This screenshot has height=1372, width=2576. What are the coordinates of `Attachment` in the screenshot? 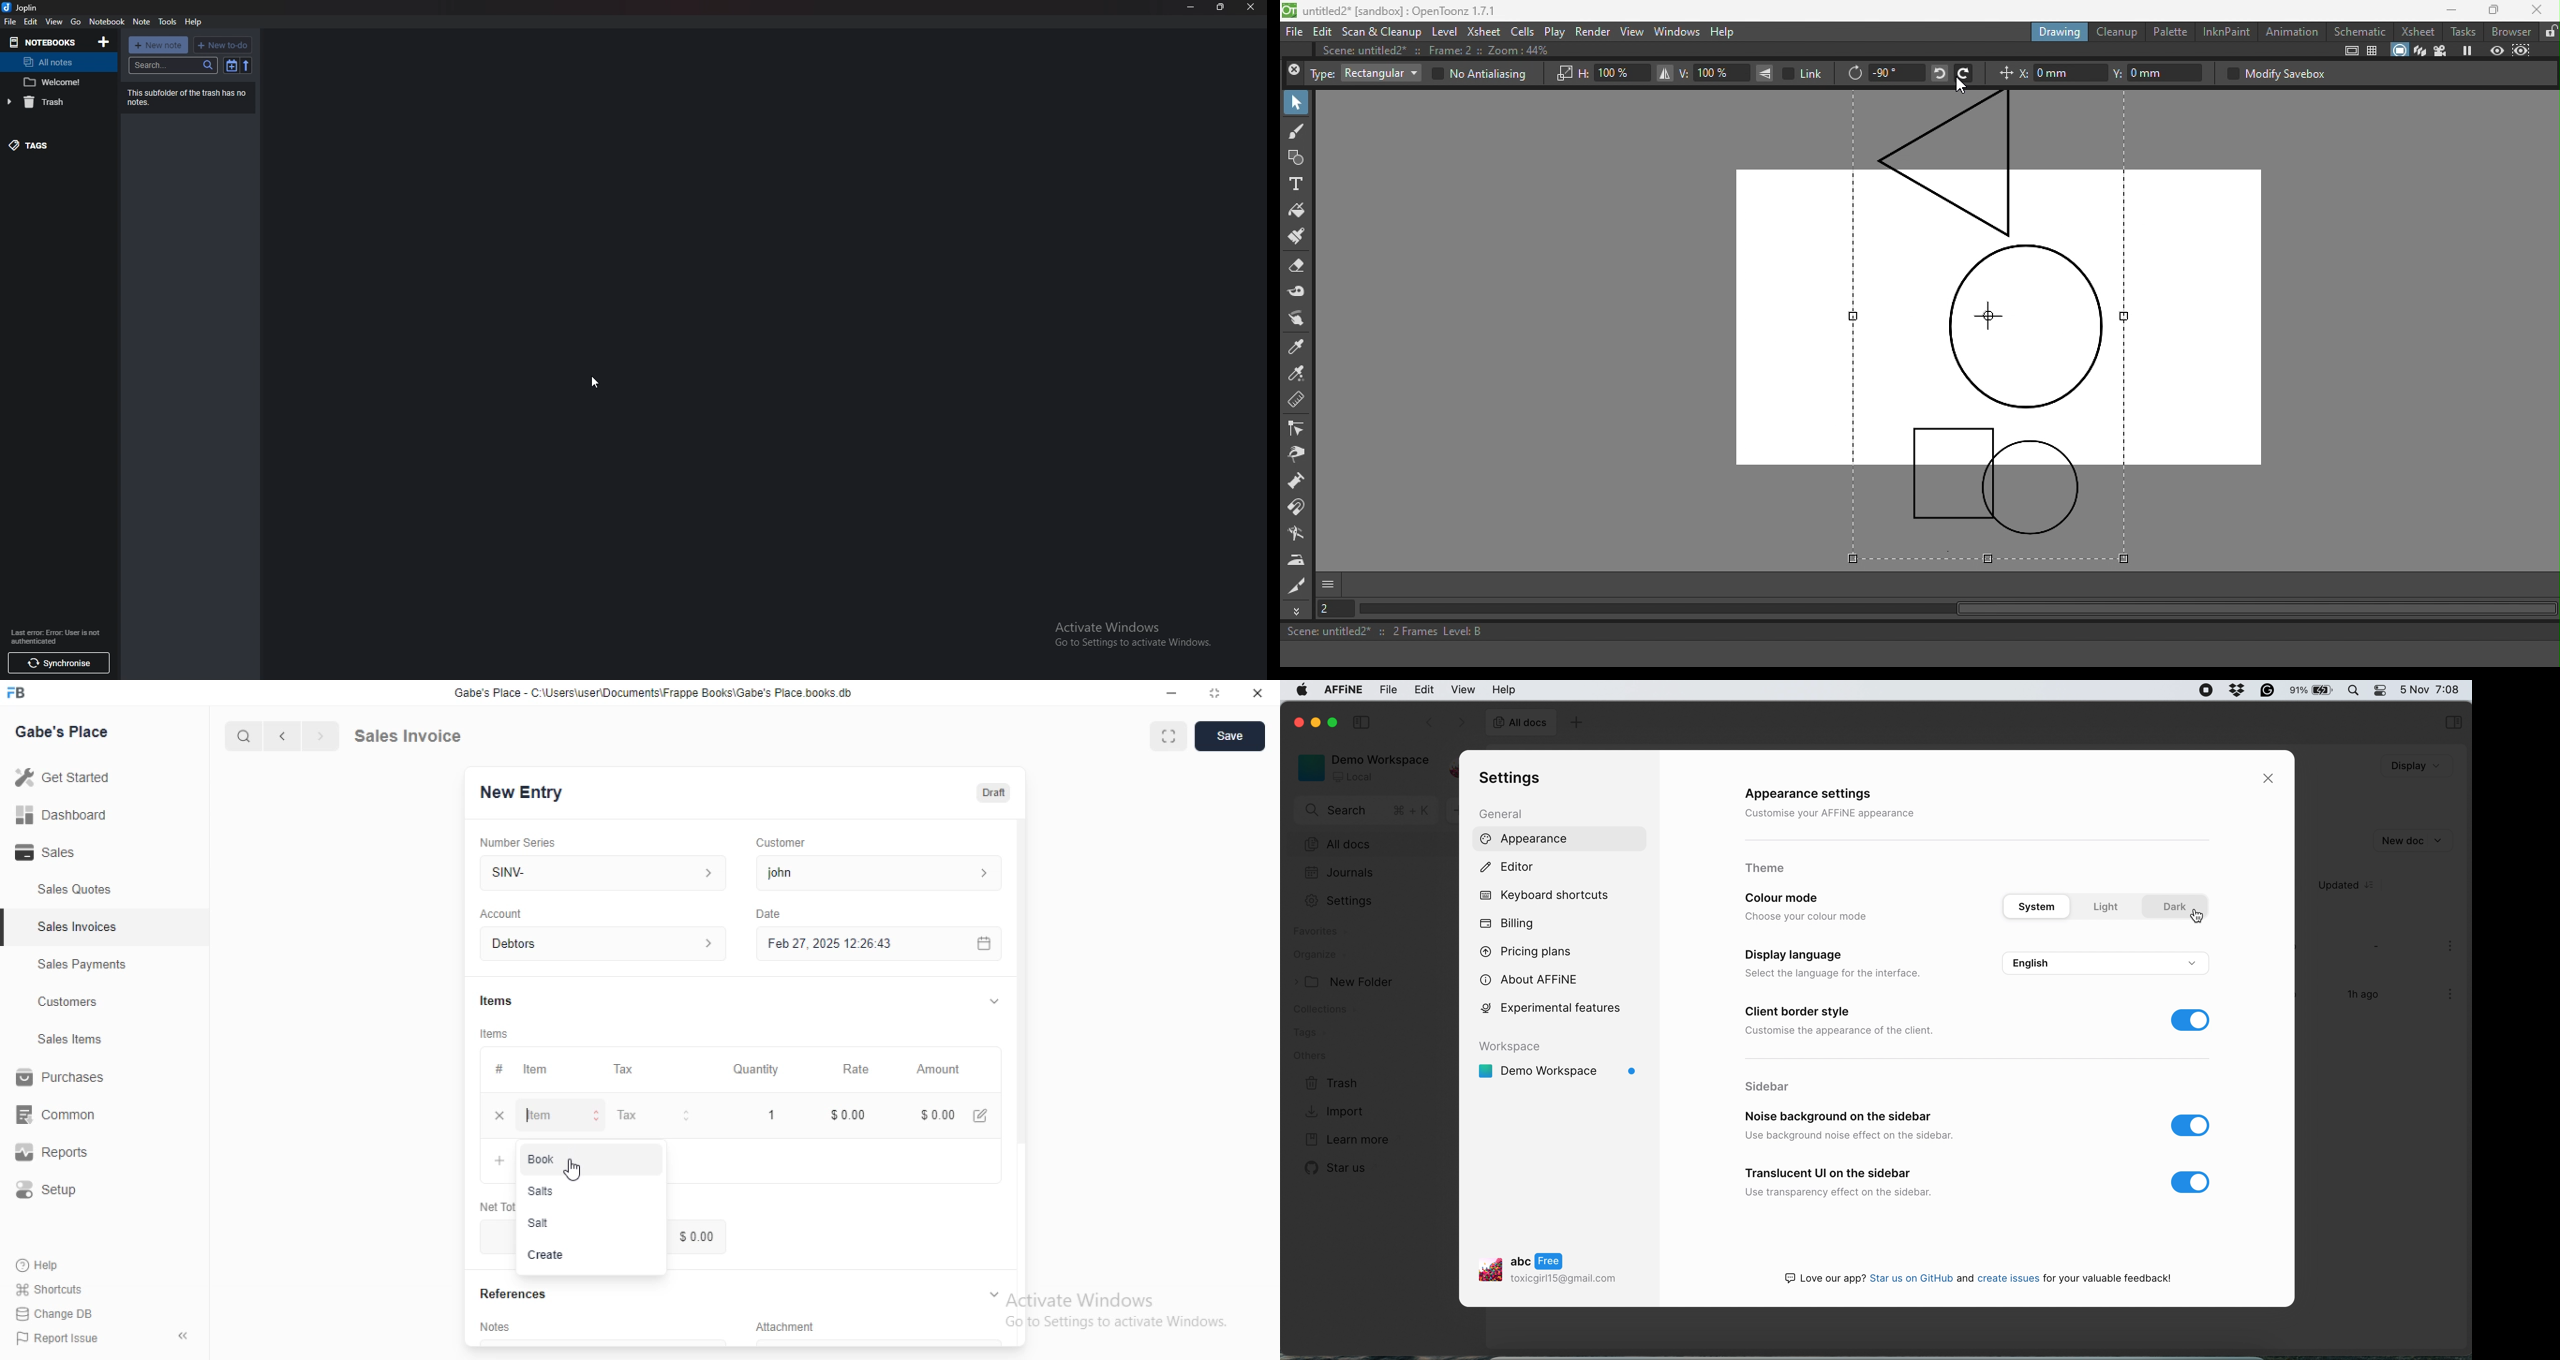 It's located at (777, 1325).